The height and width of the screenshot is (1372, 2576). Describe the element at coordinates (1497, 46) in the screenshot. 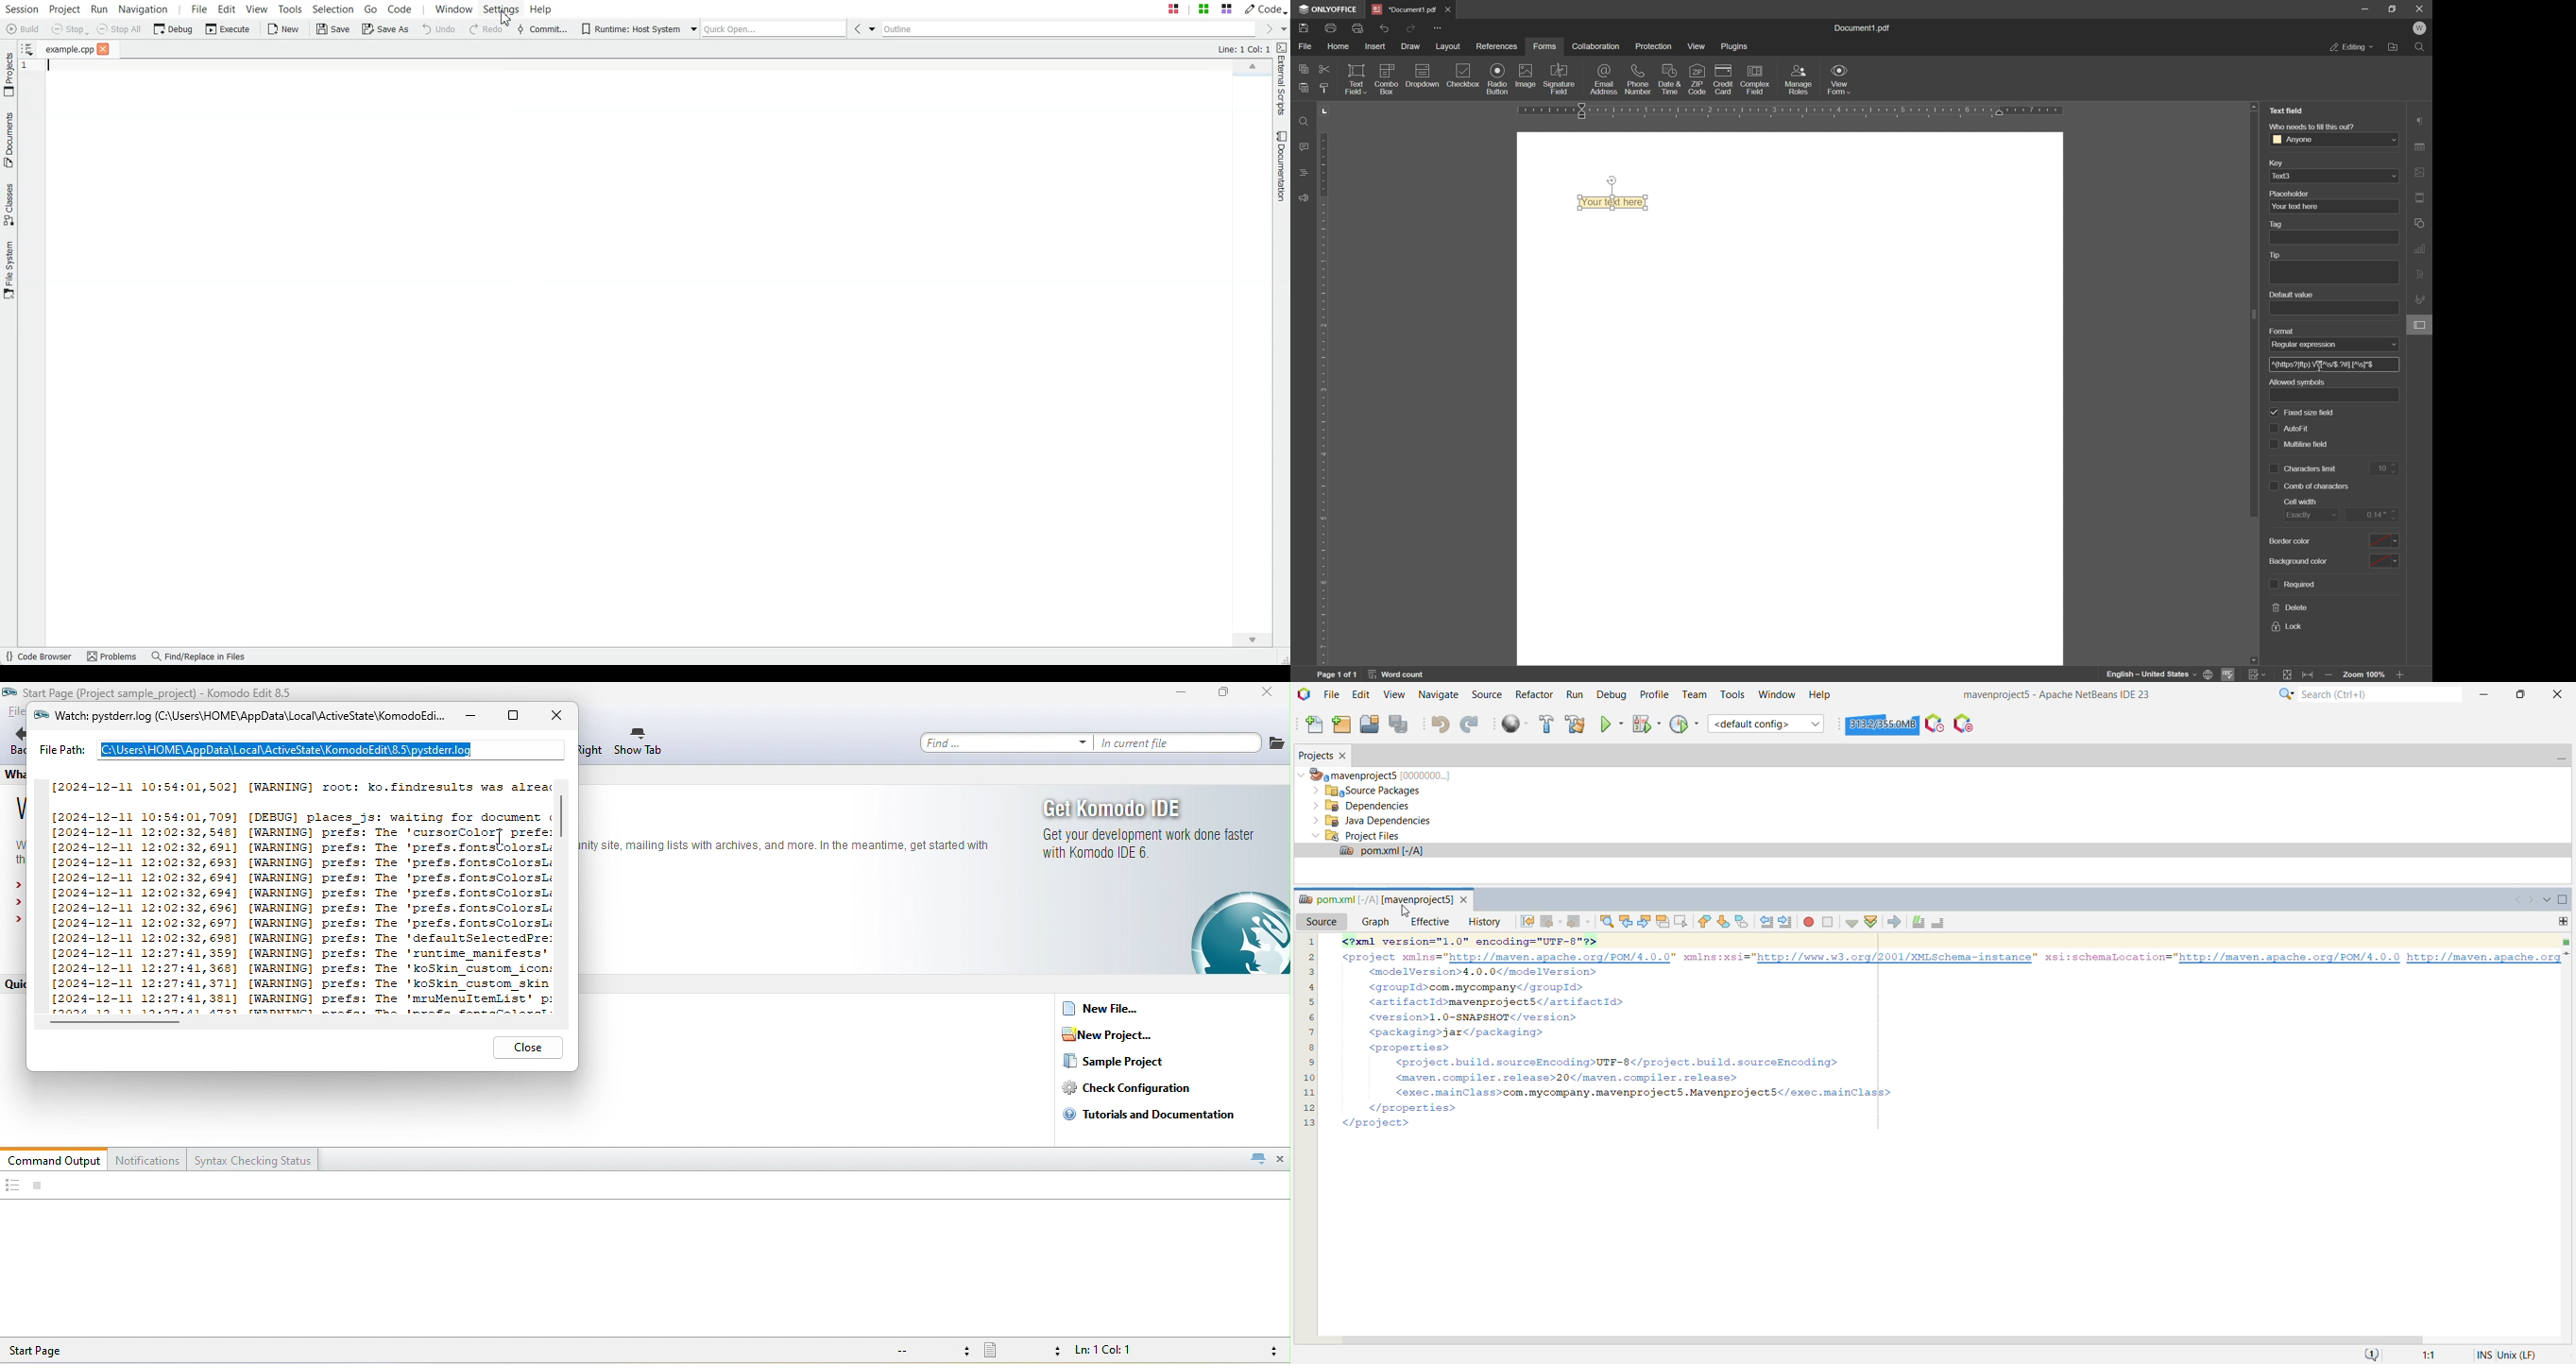

I see `references` at that location.